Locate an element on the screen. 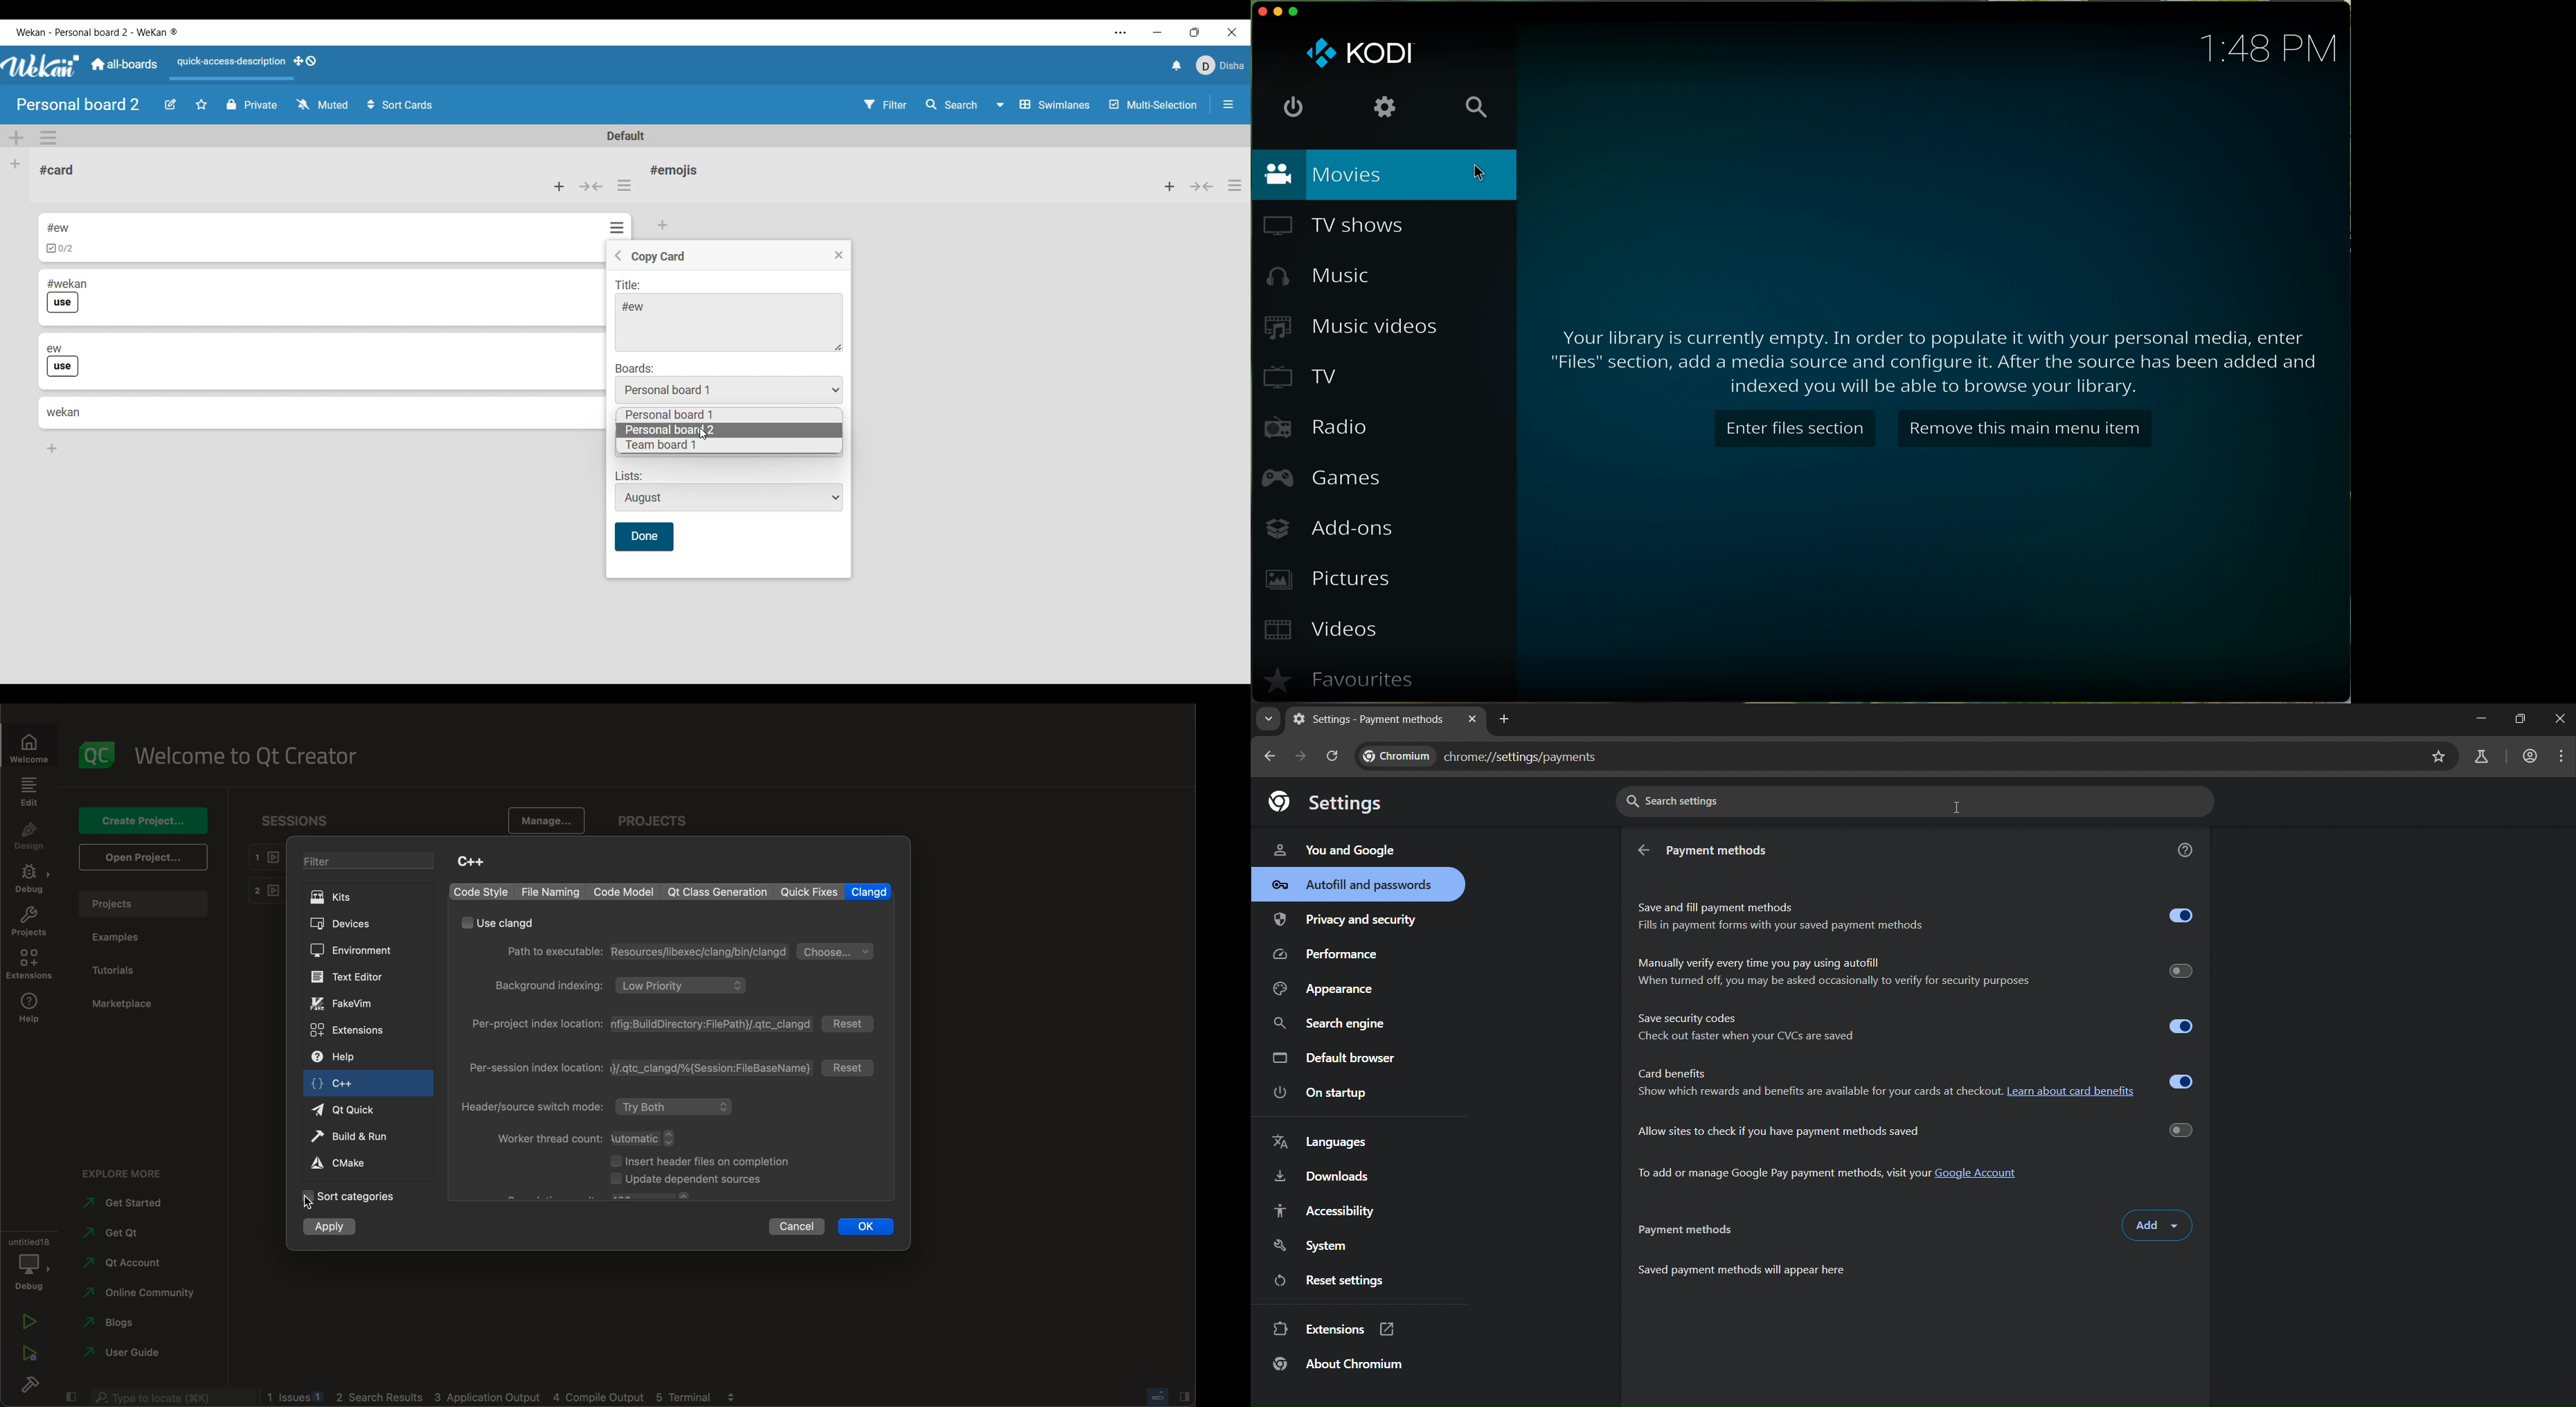  Software logo is located at coordinates (42, 65).